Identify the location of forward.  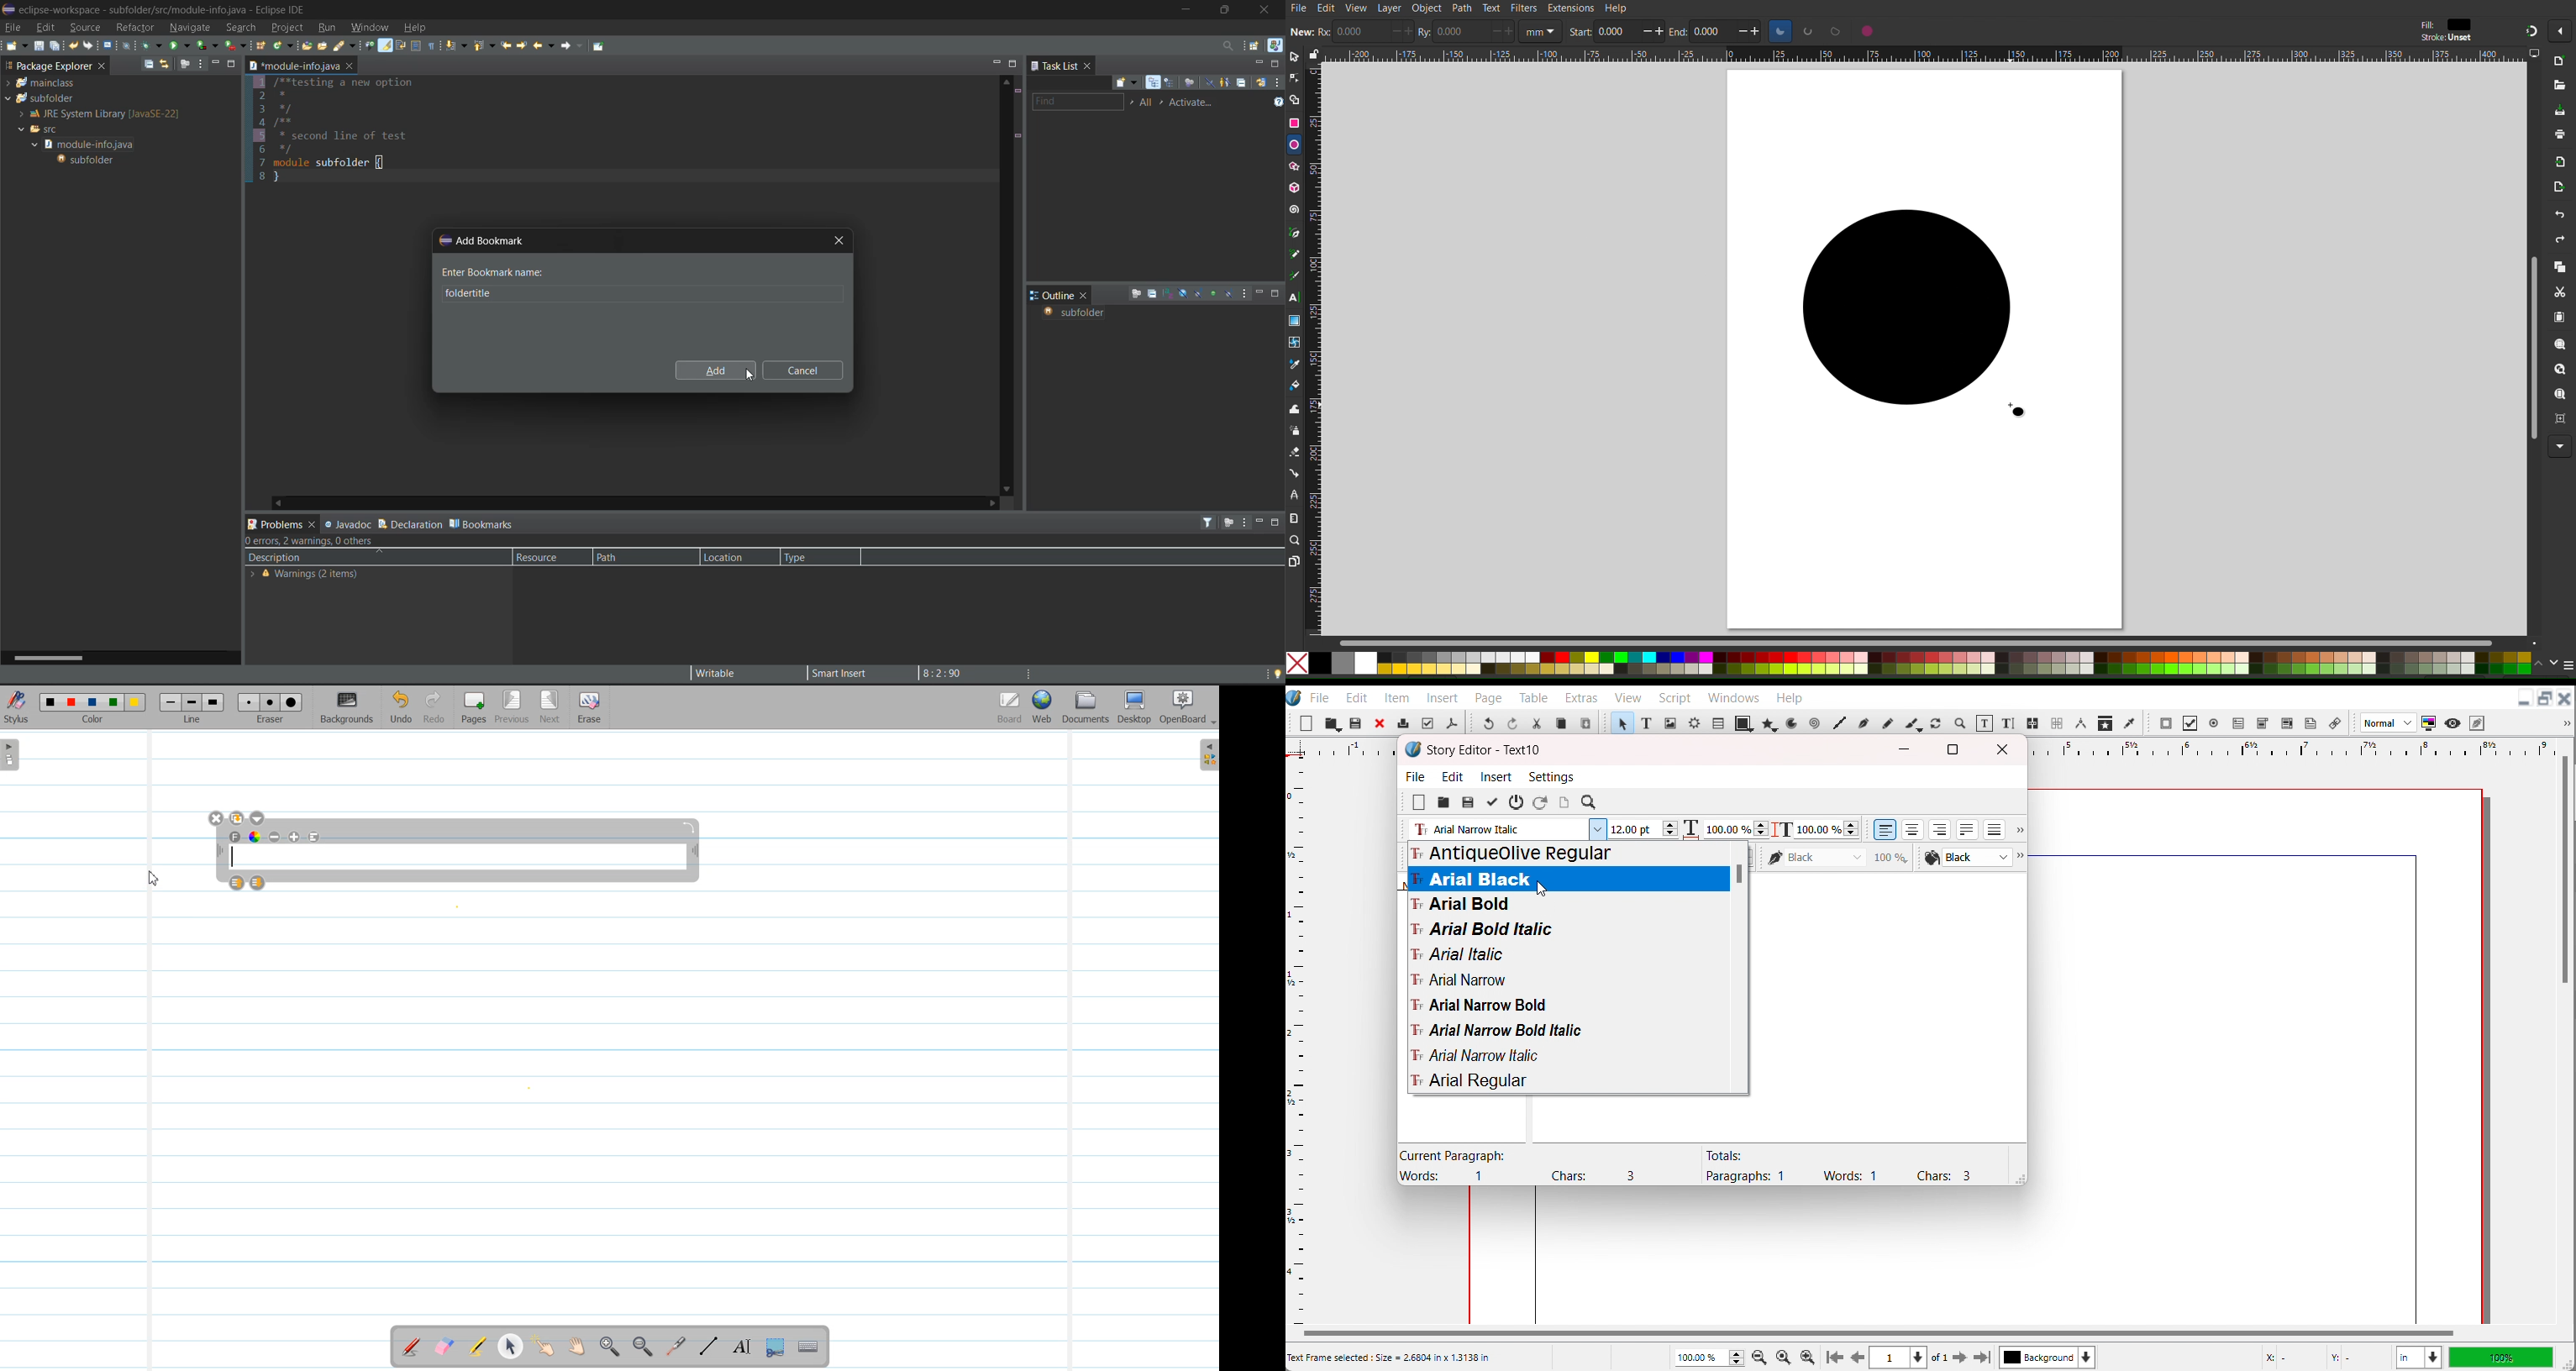
(569, 46).